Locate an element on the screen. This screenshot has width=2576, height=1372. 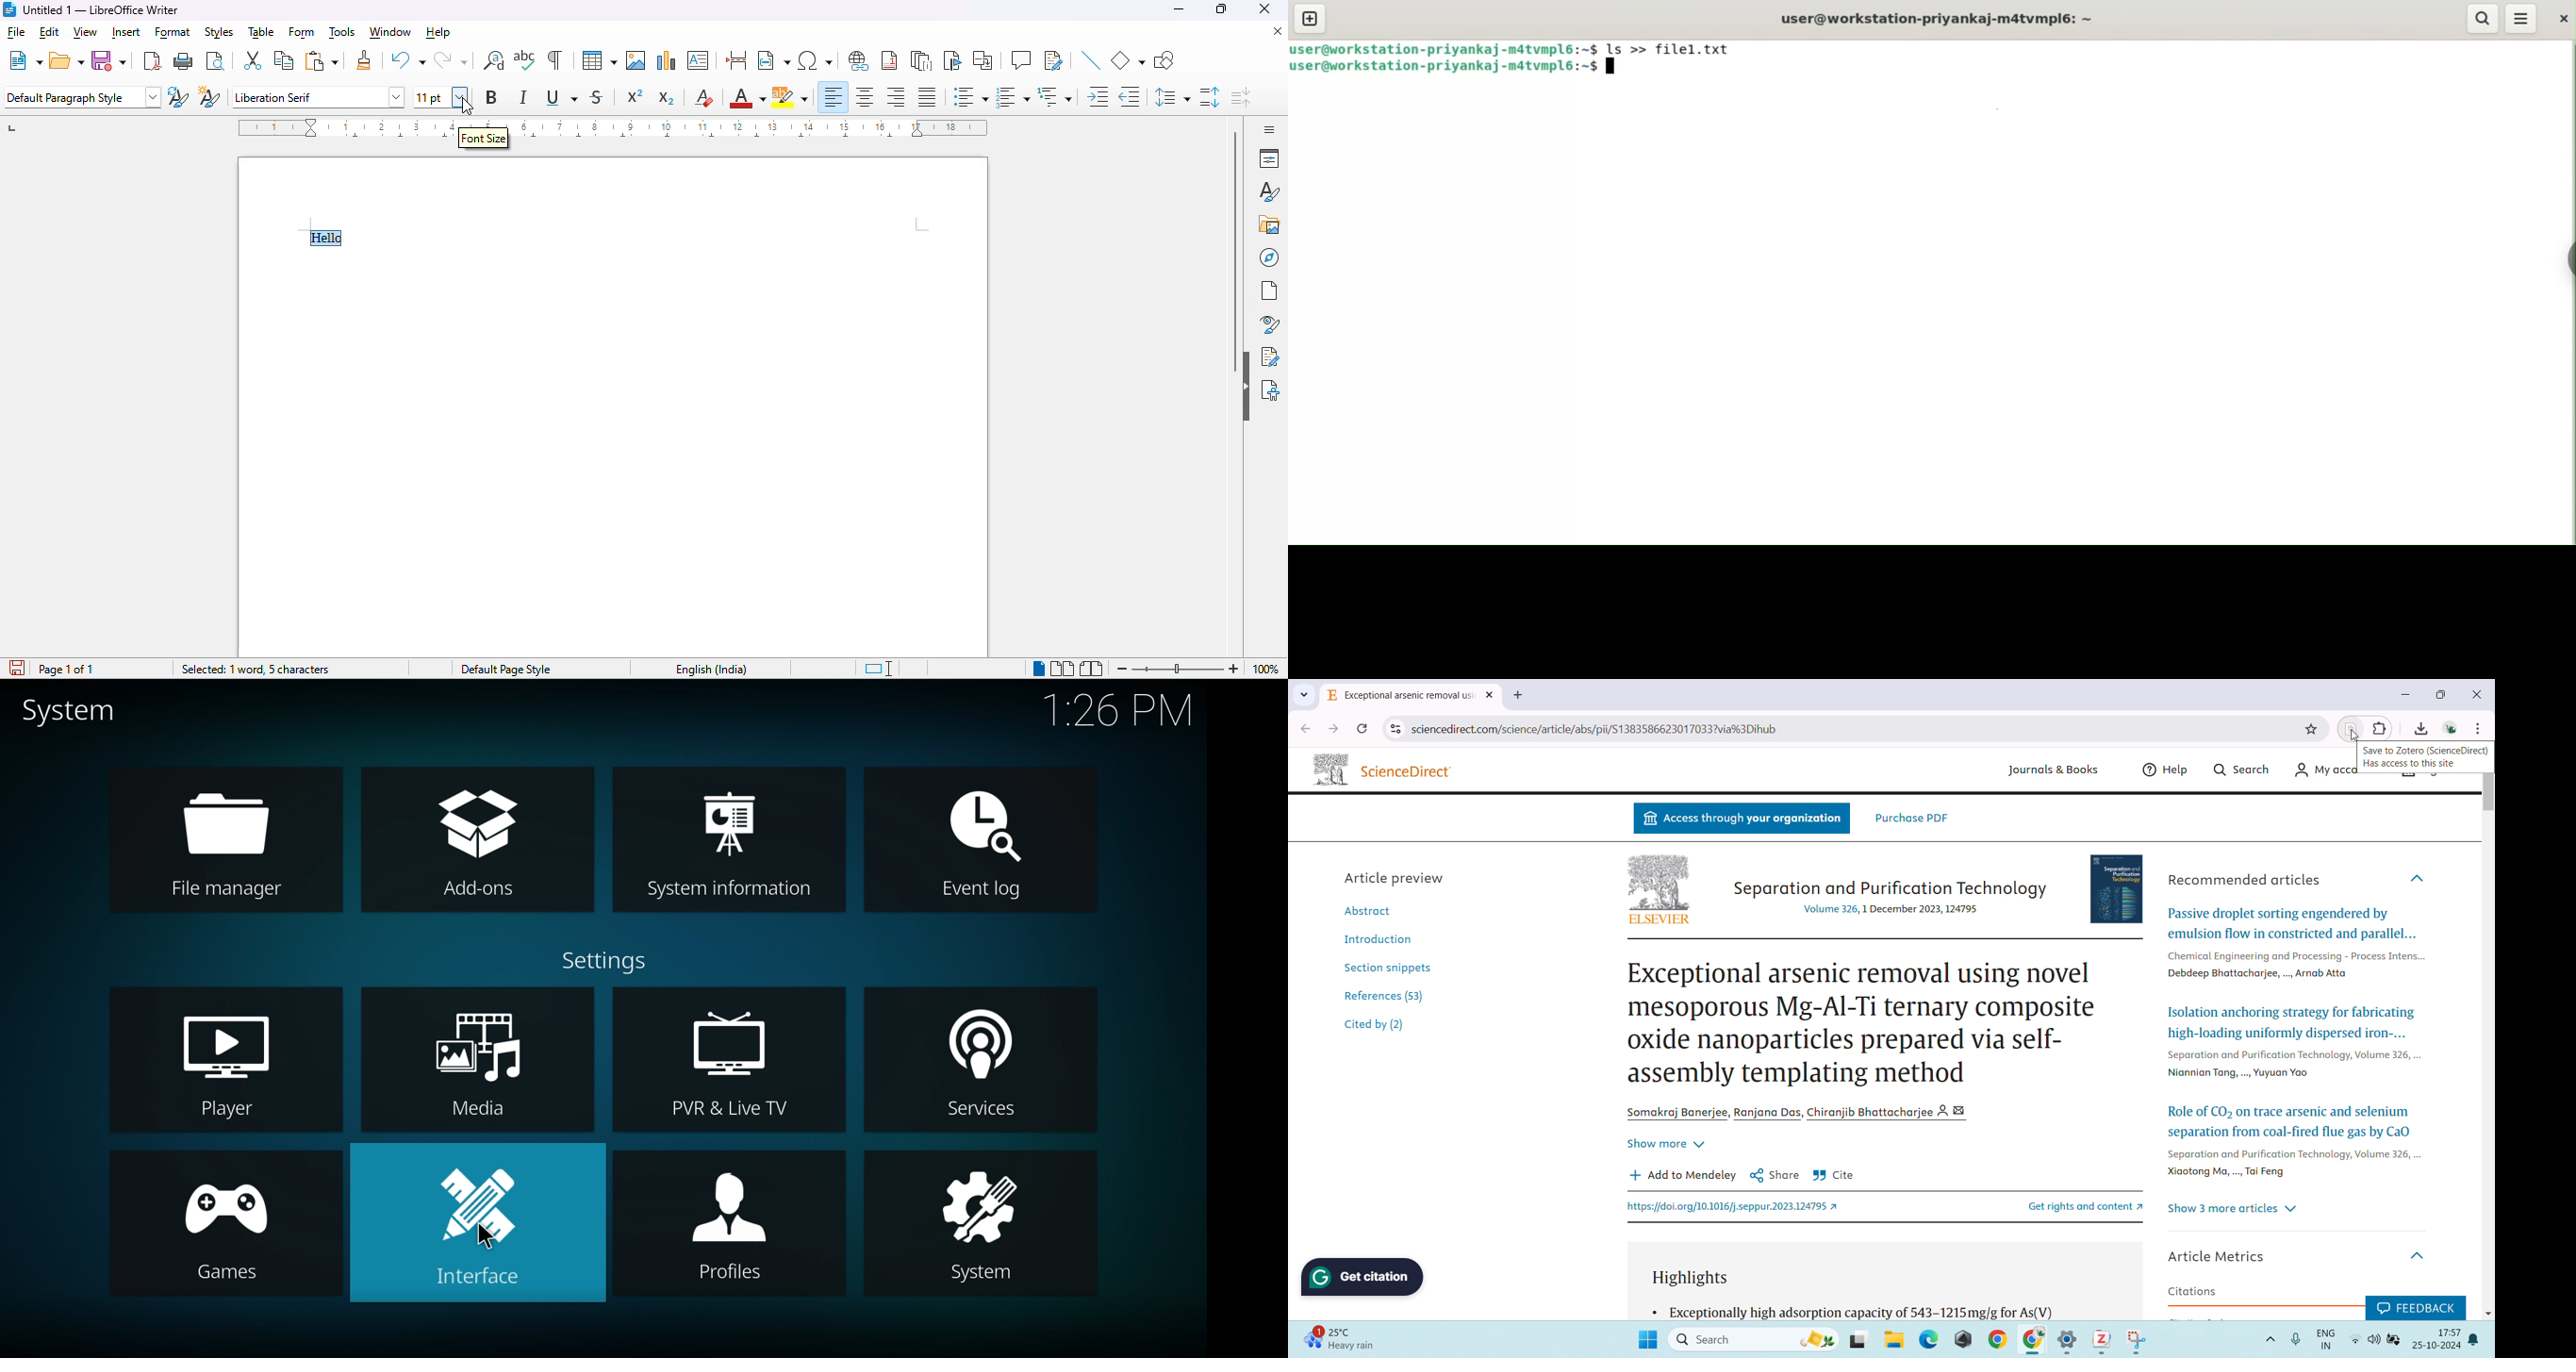
cursor is located at coordinates (2354, 736).